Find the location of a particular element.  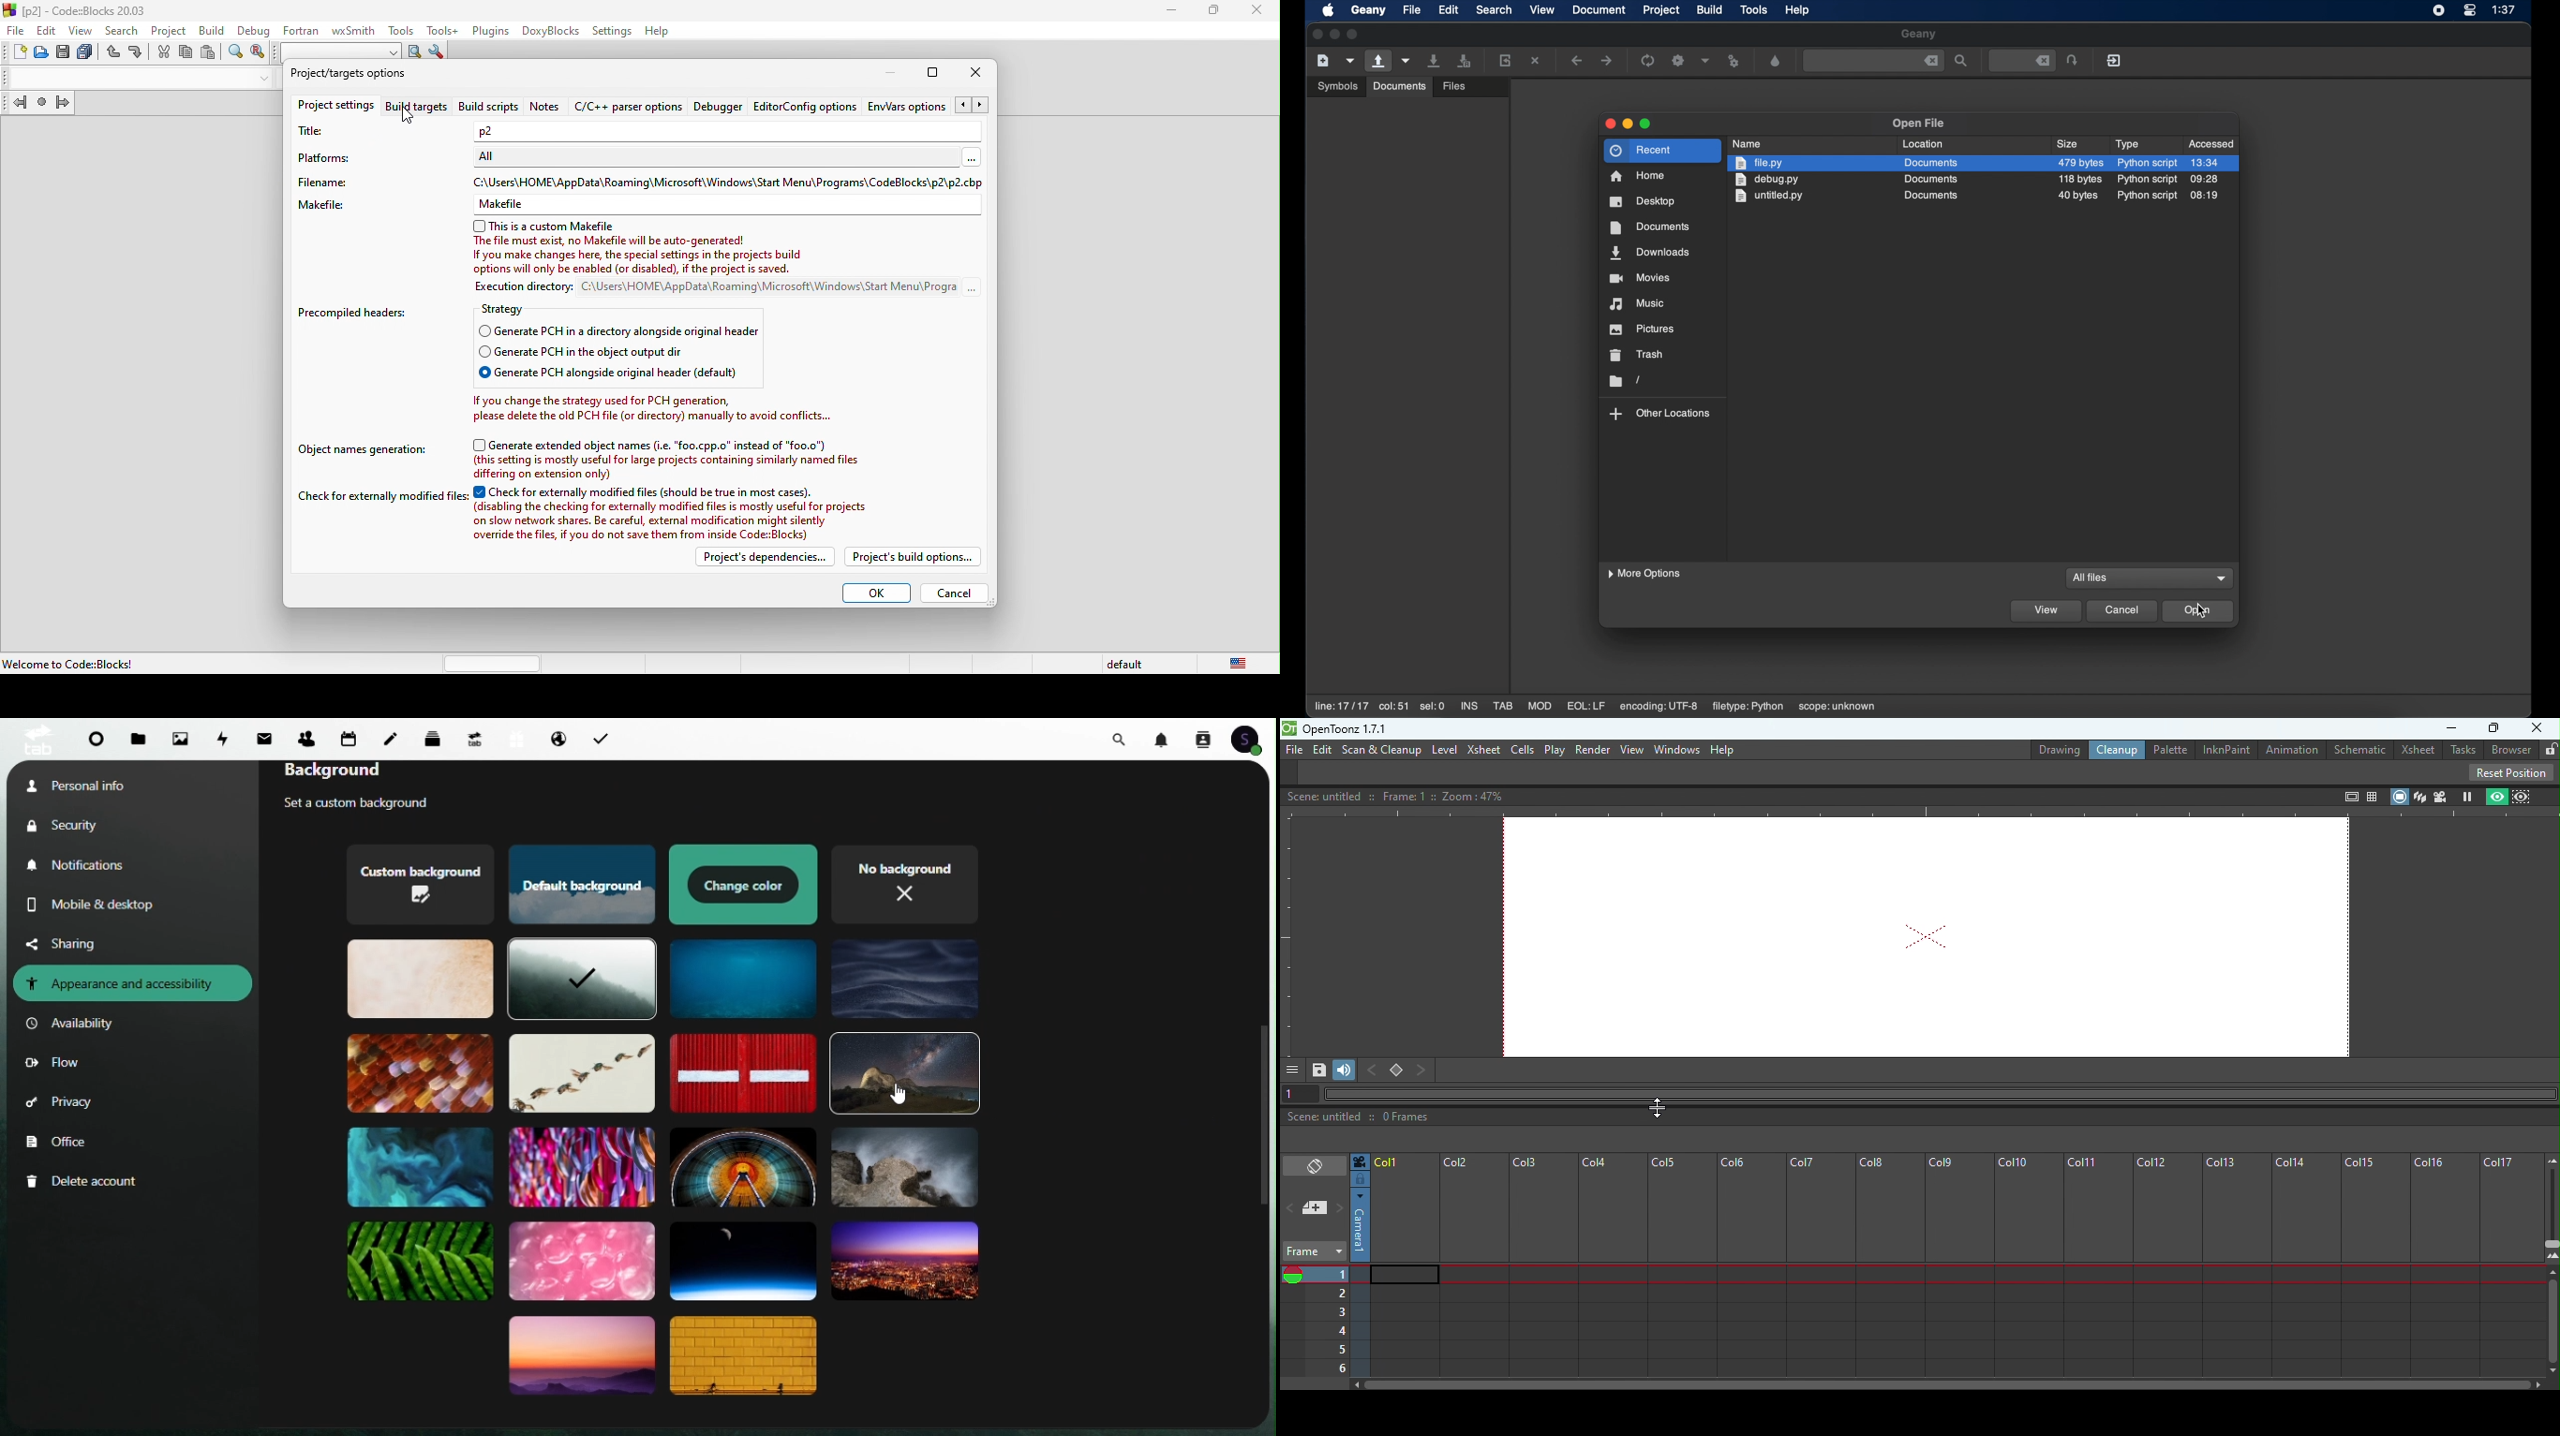

cells is located at coordinates (1522, 750).